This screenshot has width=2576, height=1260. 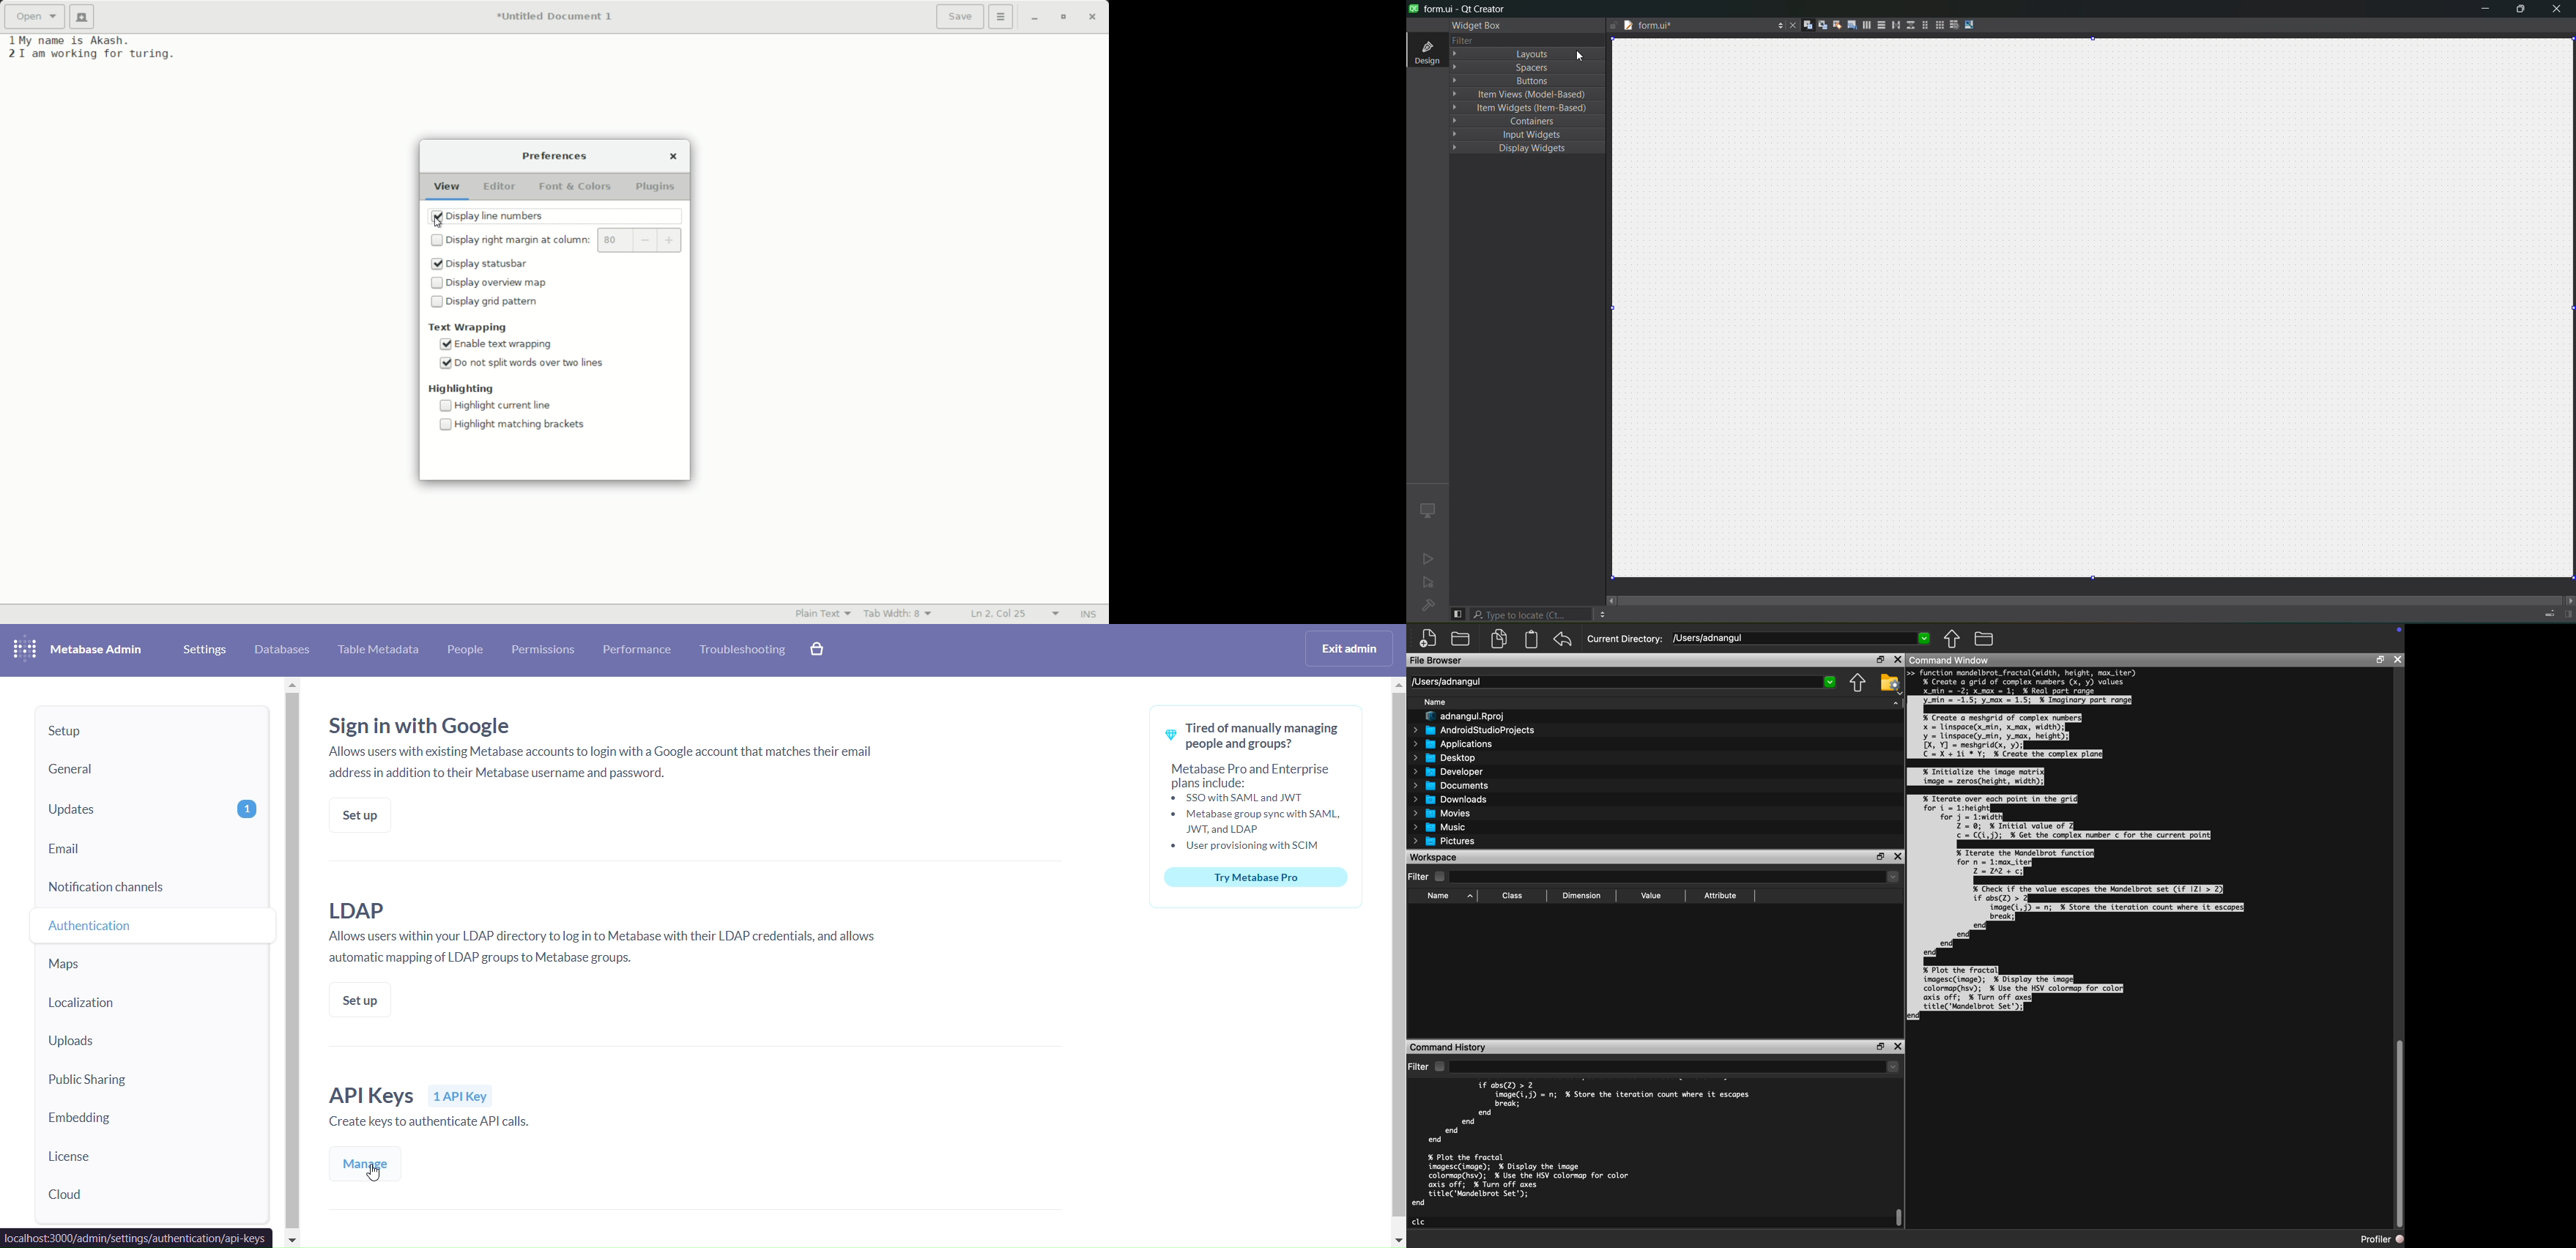 What do you see at coordinates (1532, 614) in the screenshot?
I see `search` at bounding box center [1532, 614].